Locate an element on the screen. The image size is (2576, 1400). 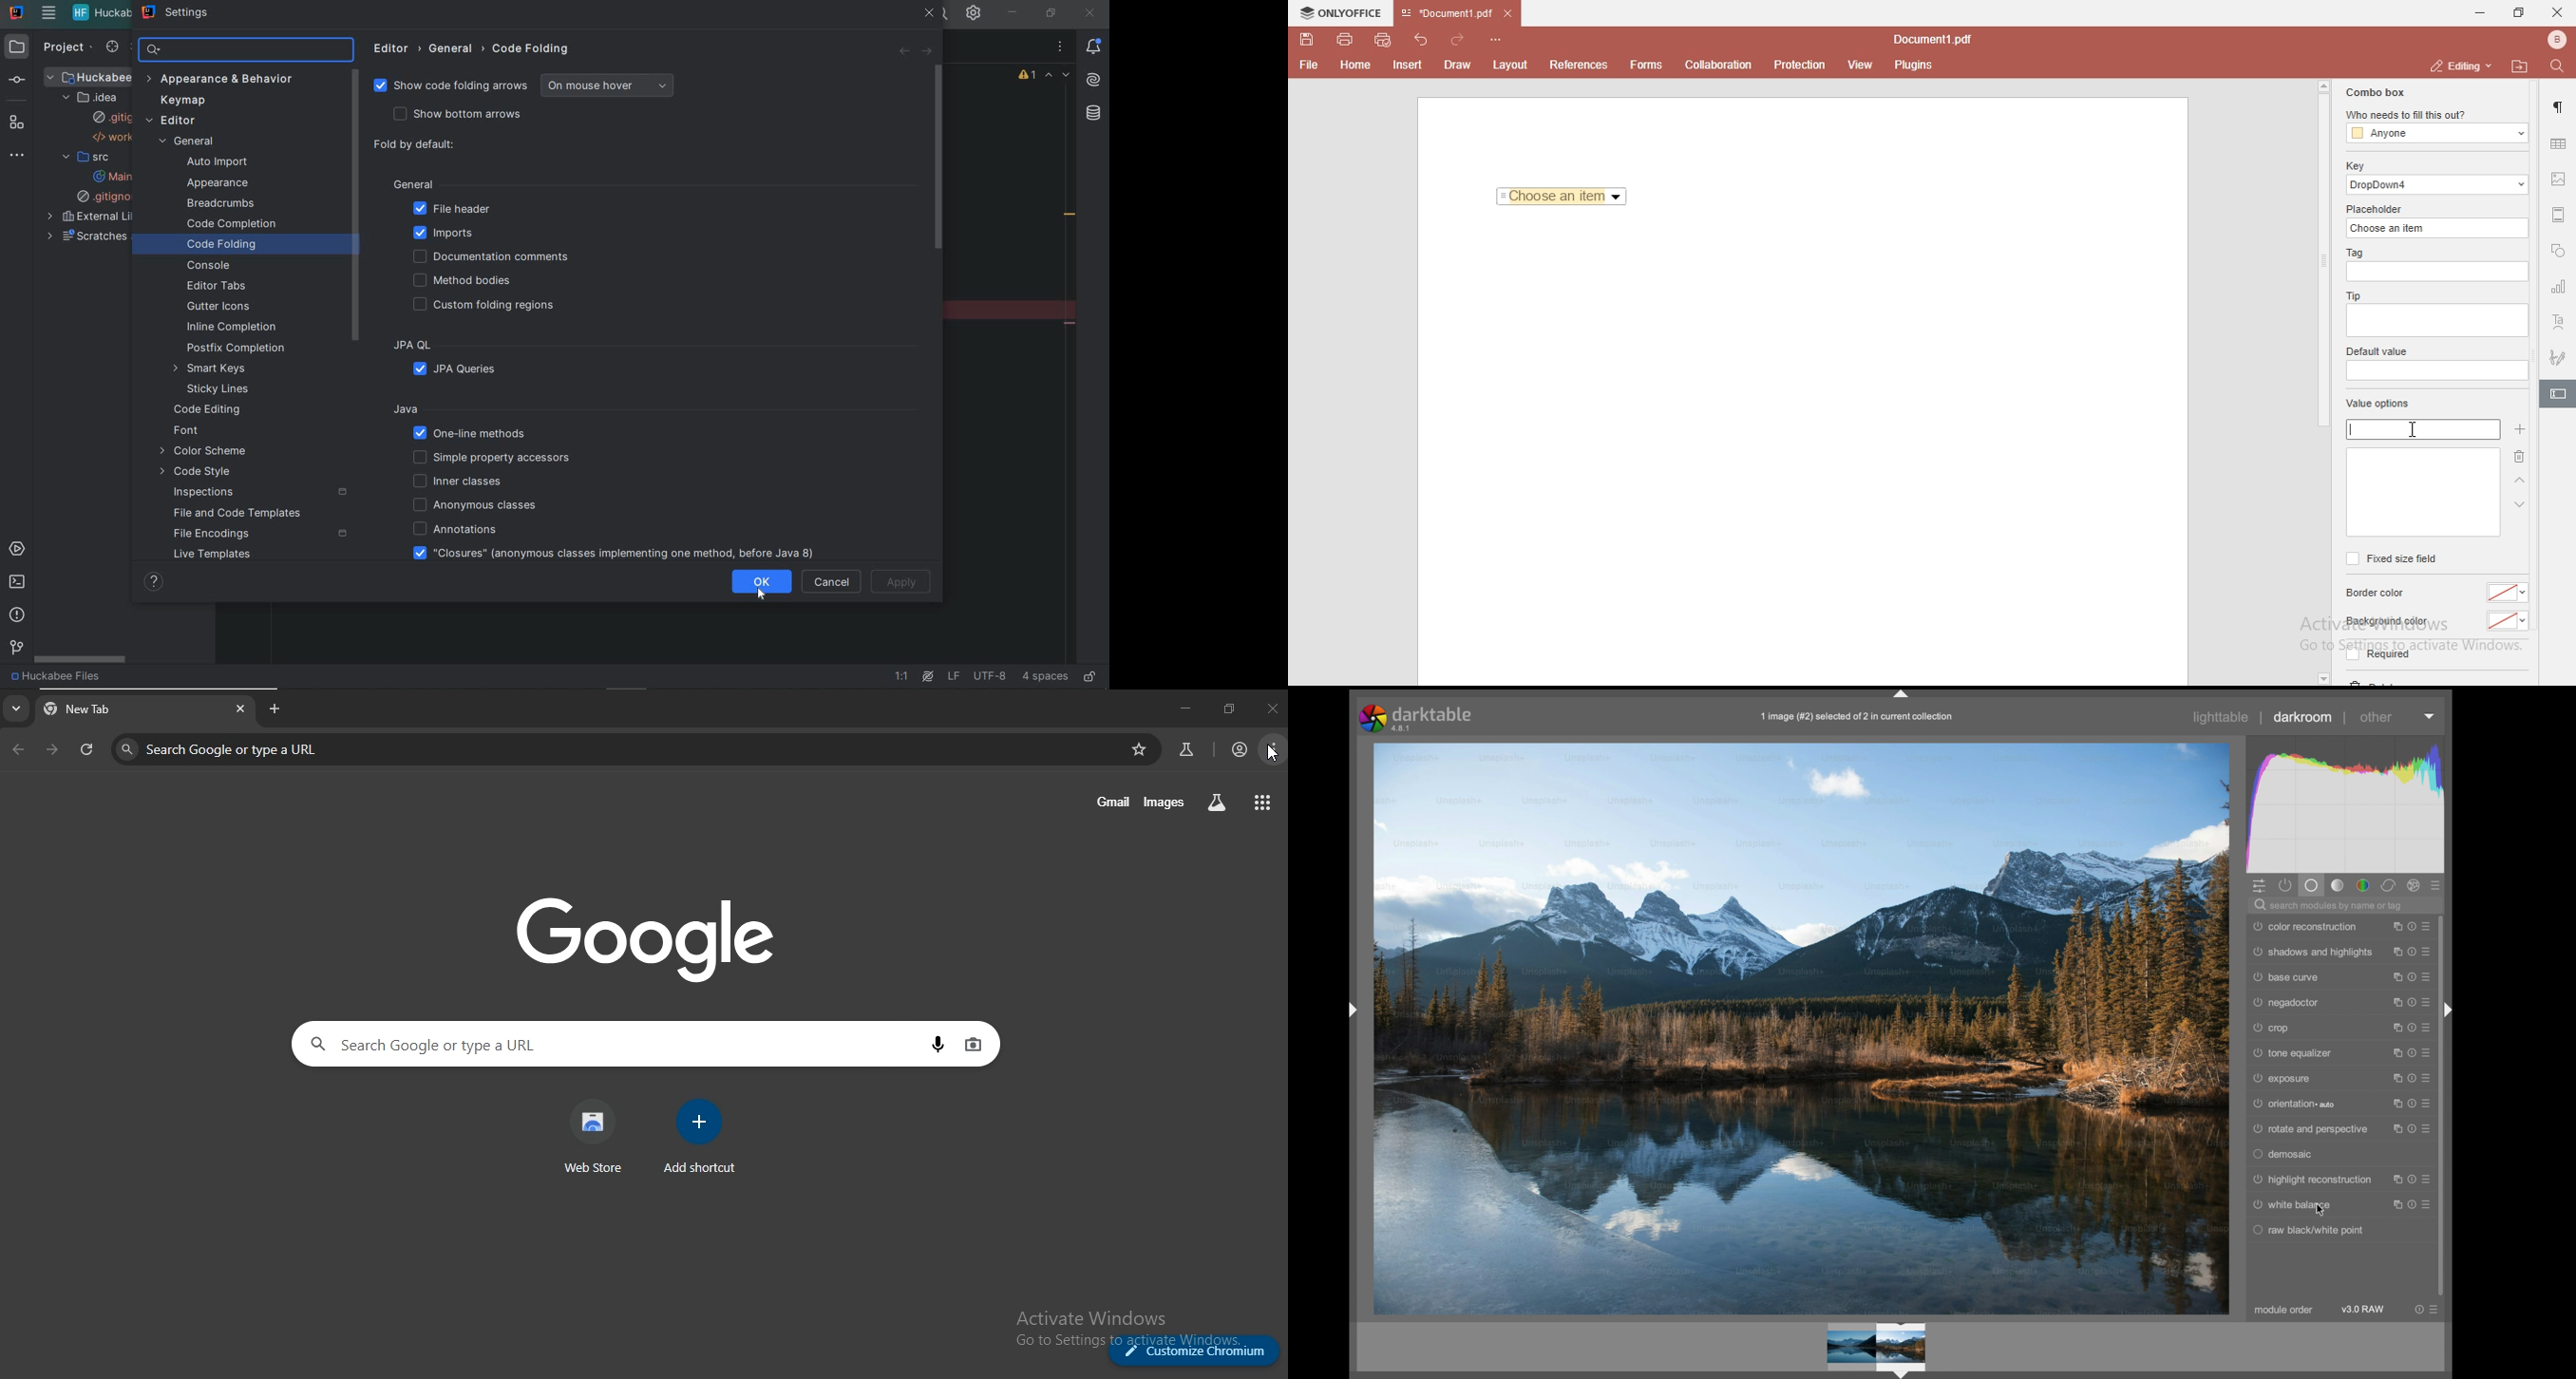
presets is located at coordinates (2437, 887).